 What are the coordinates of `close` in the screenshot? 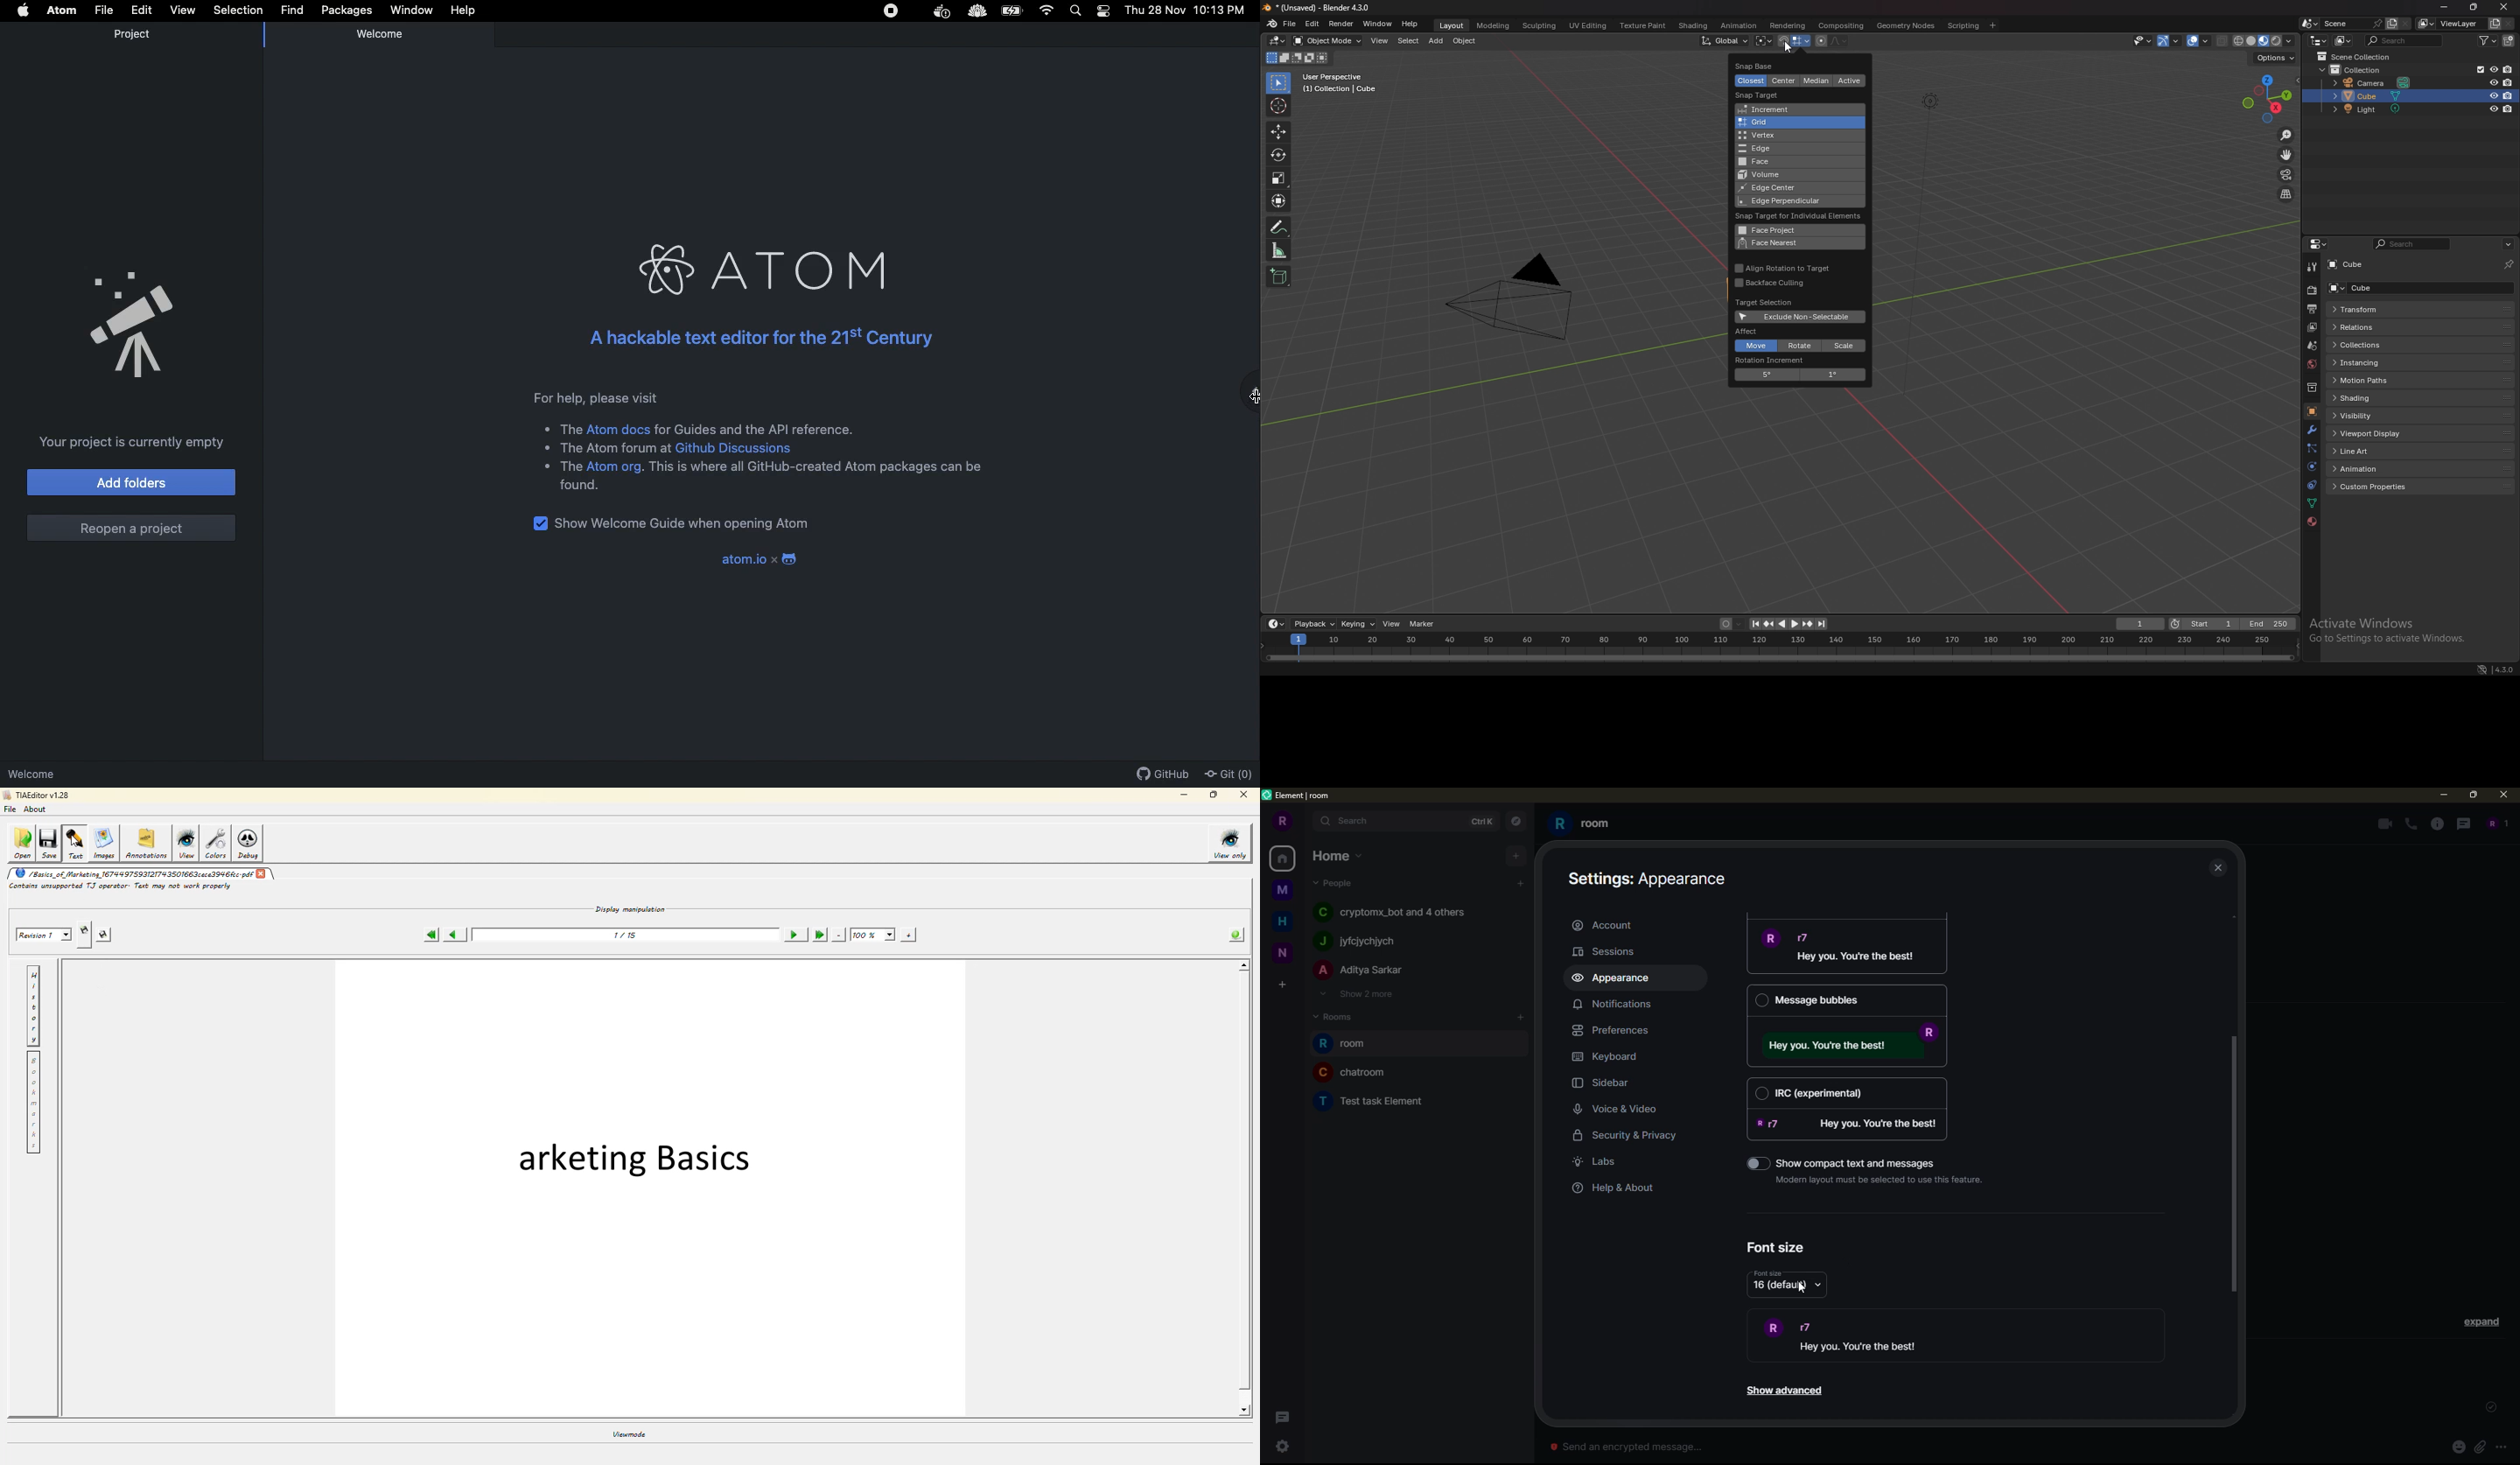 It's located at (2506, 794).